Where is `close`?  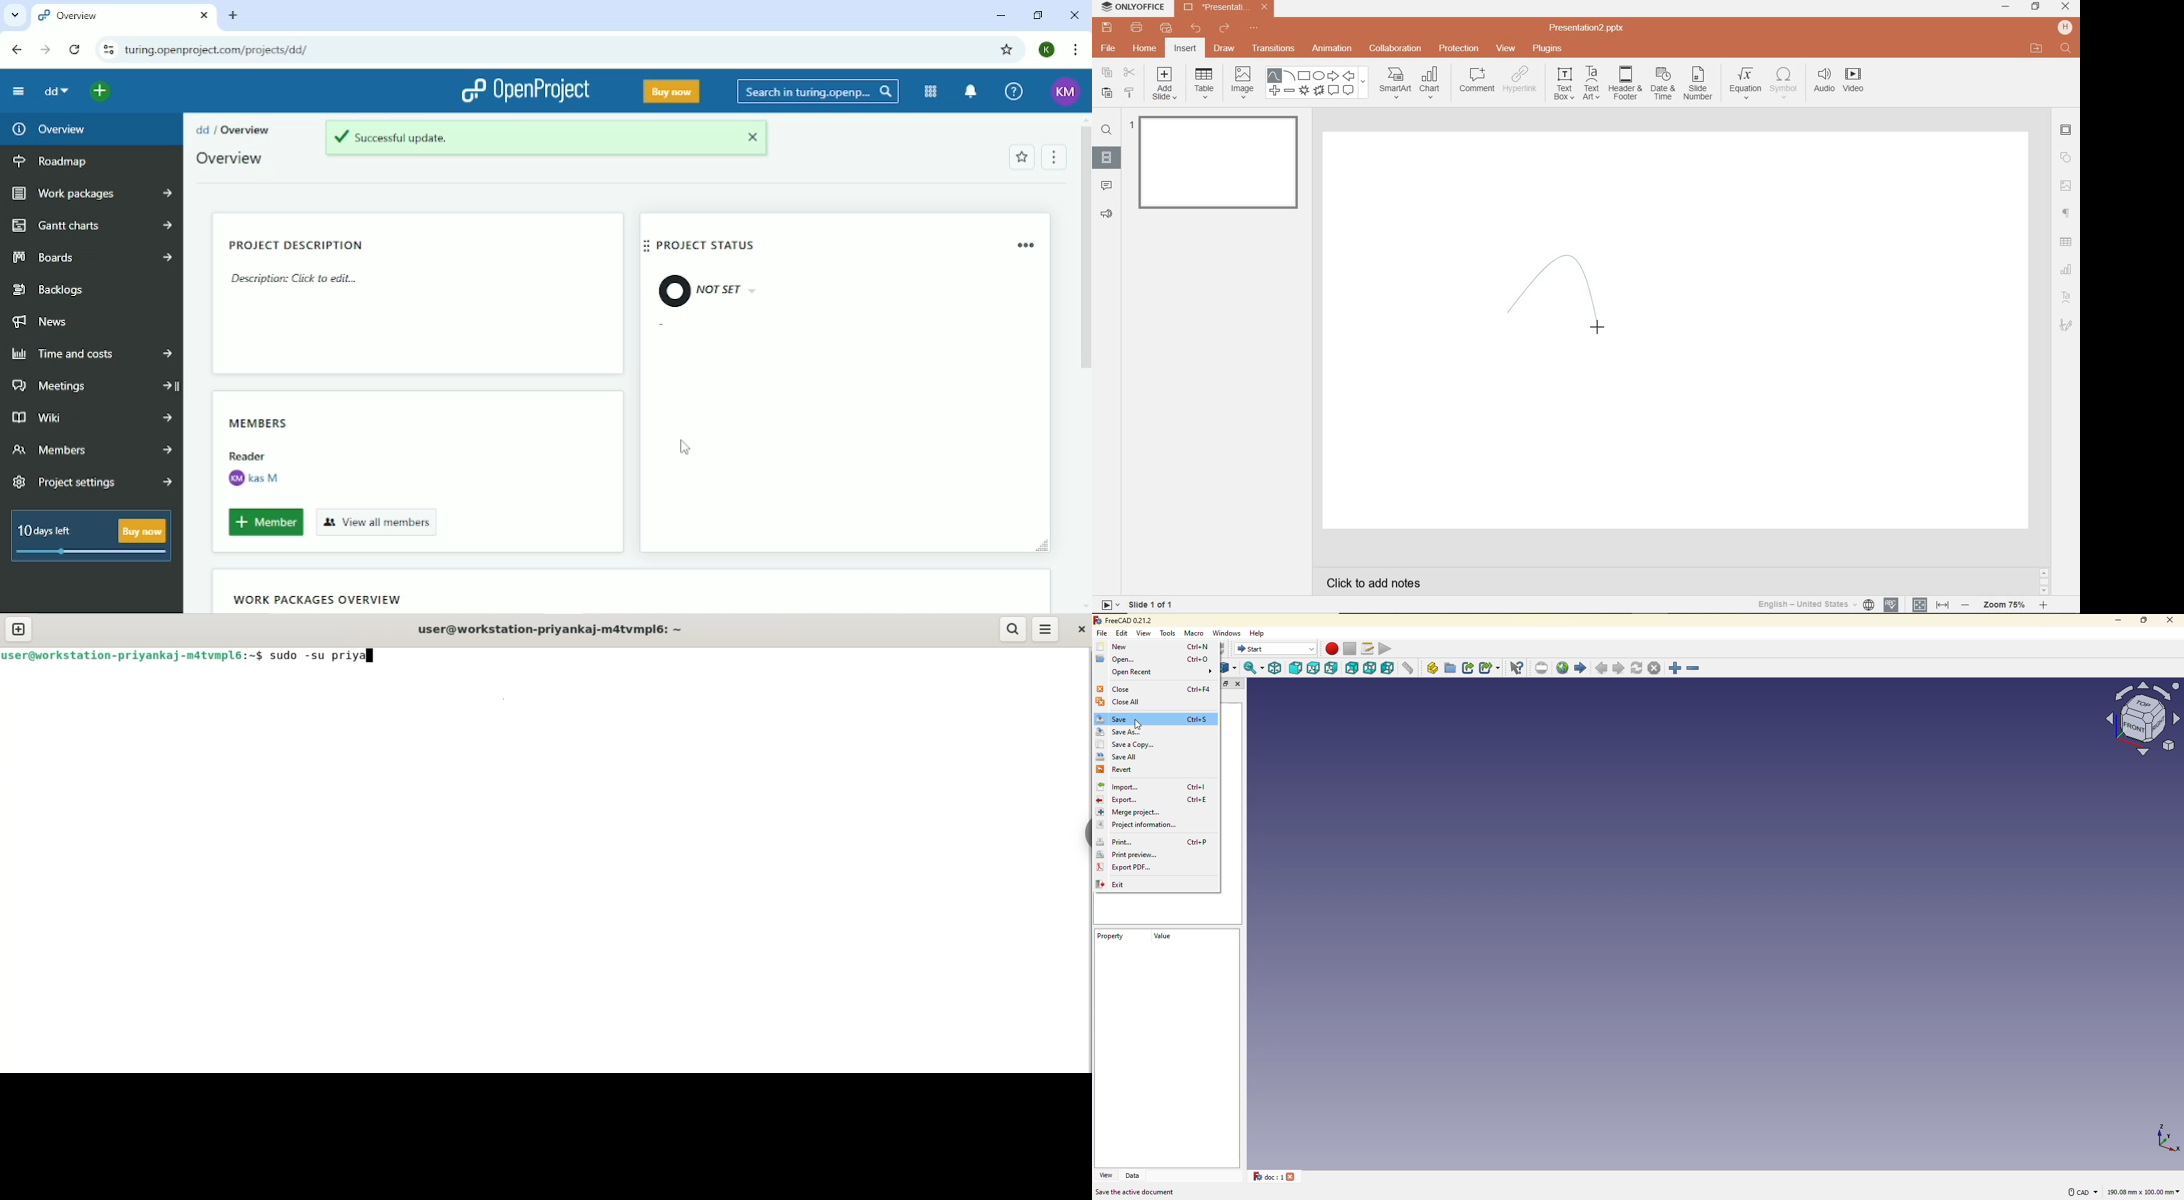
close is located at coordinates (1115, 689).